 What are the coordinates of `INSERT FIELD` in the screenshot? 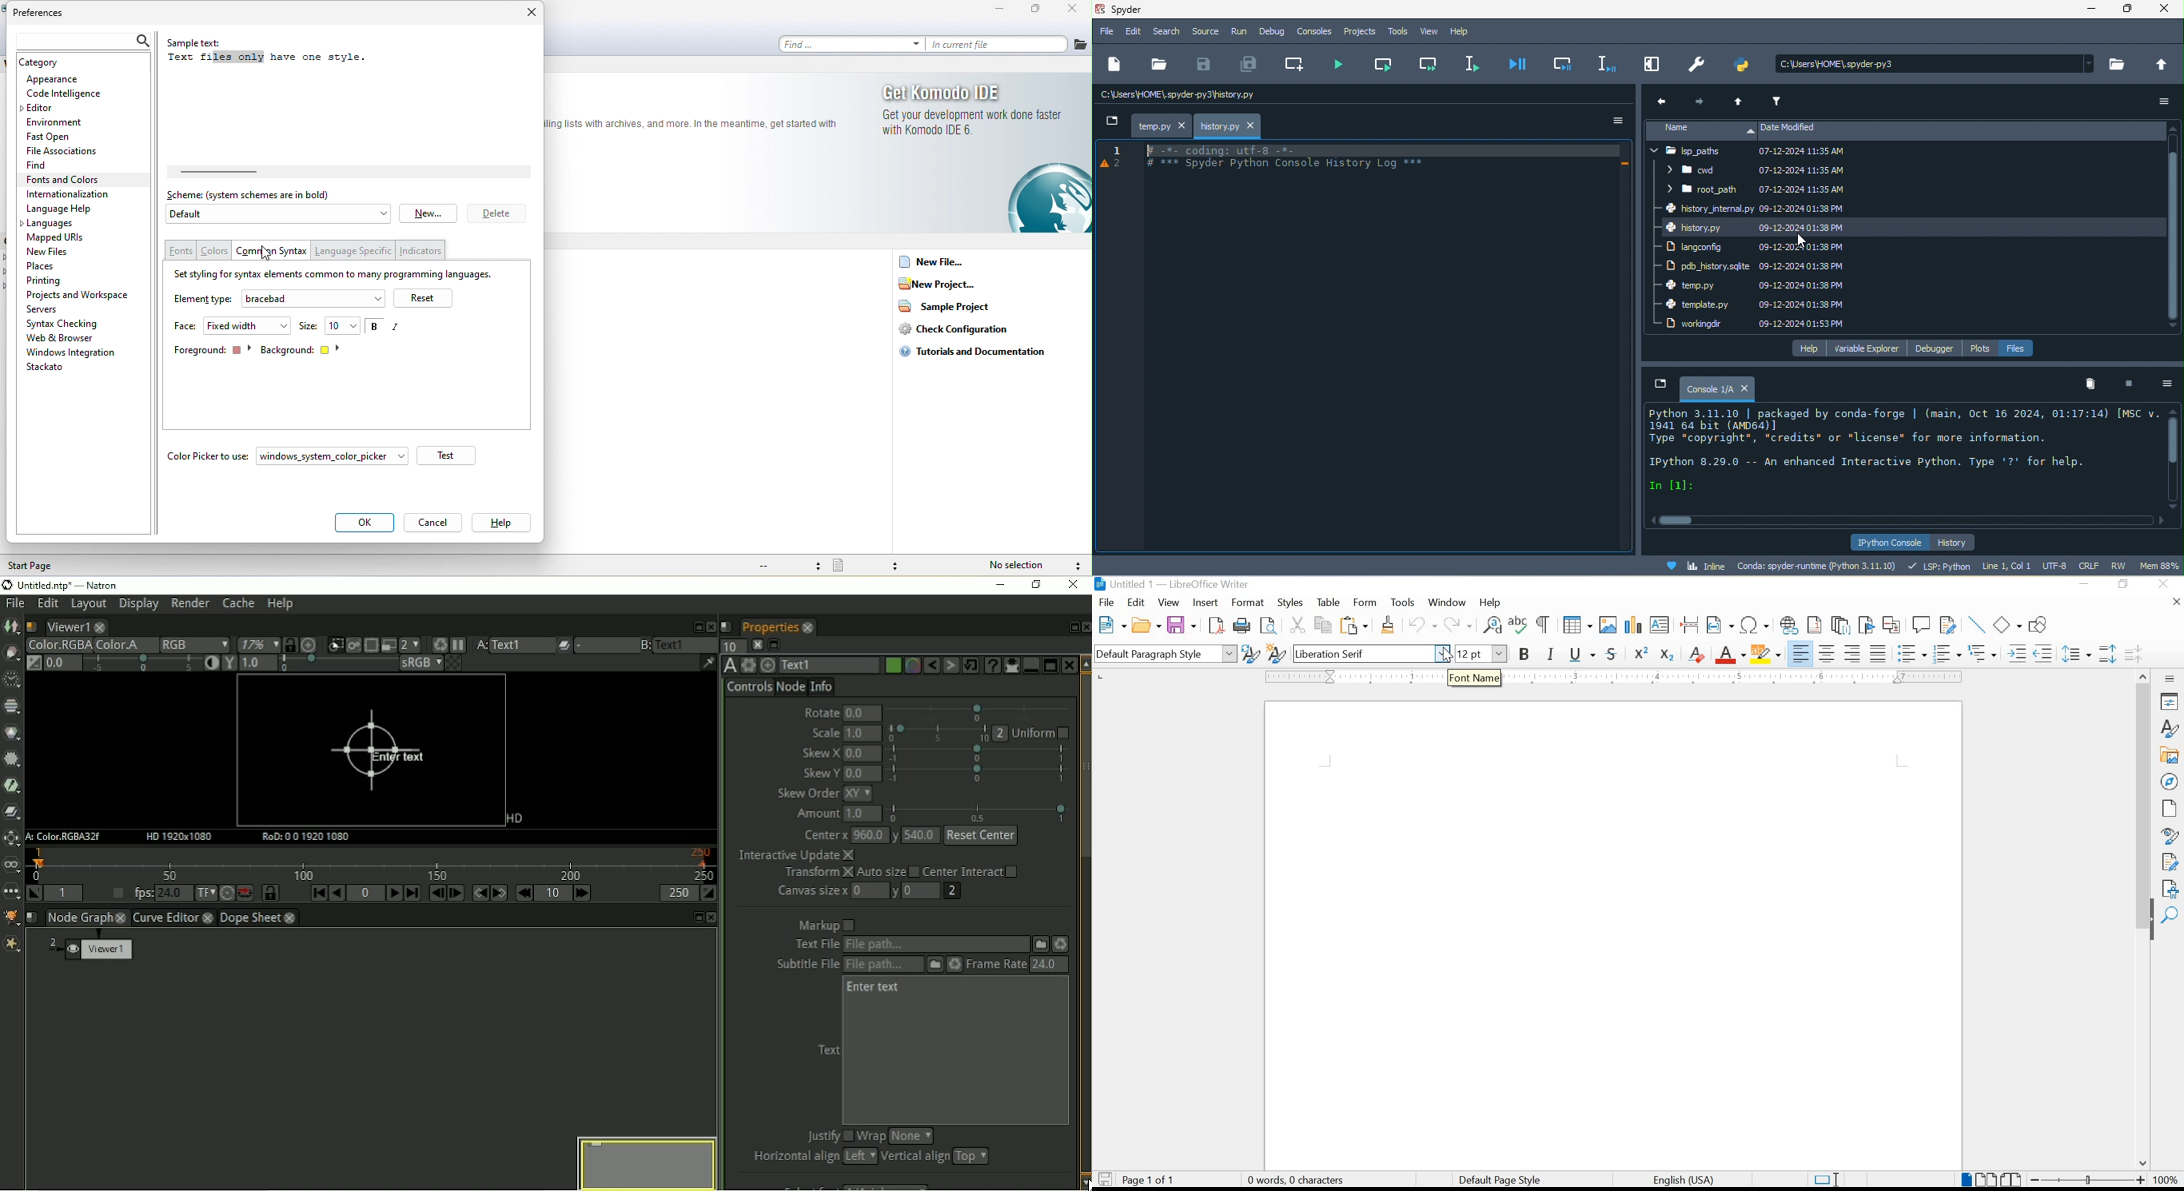 It's located at (1719, 626).